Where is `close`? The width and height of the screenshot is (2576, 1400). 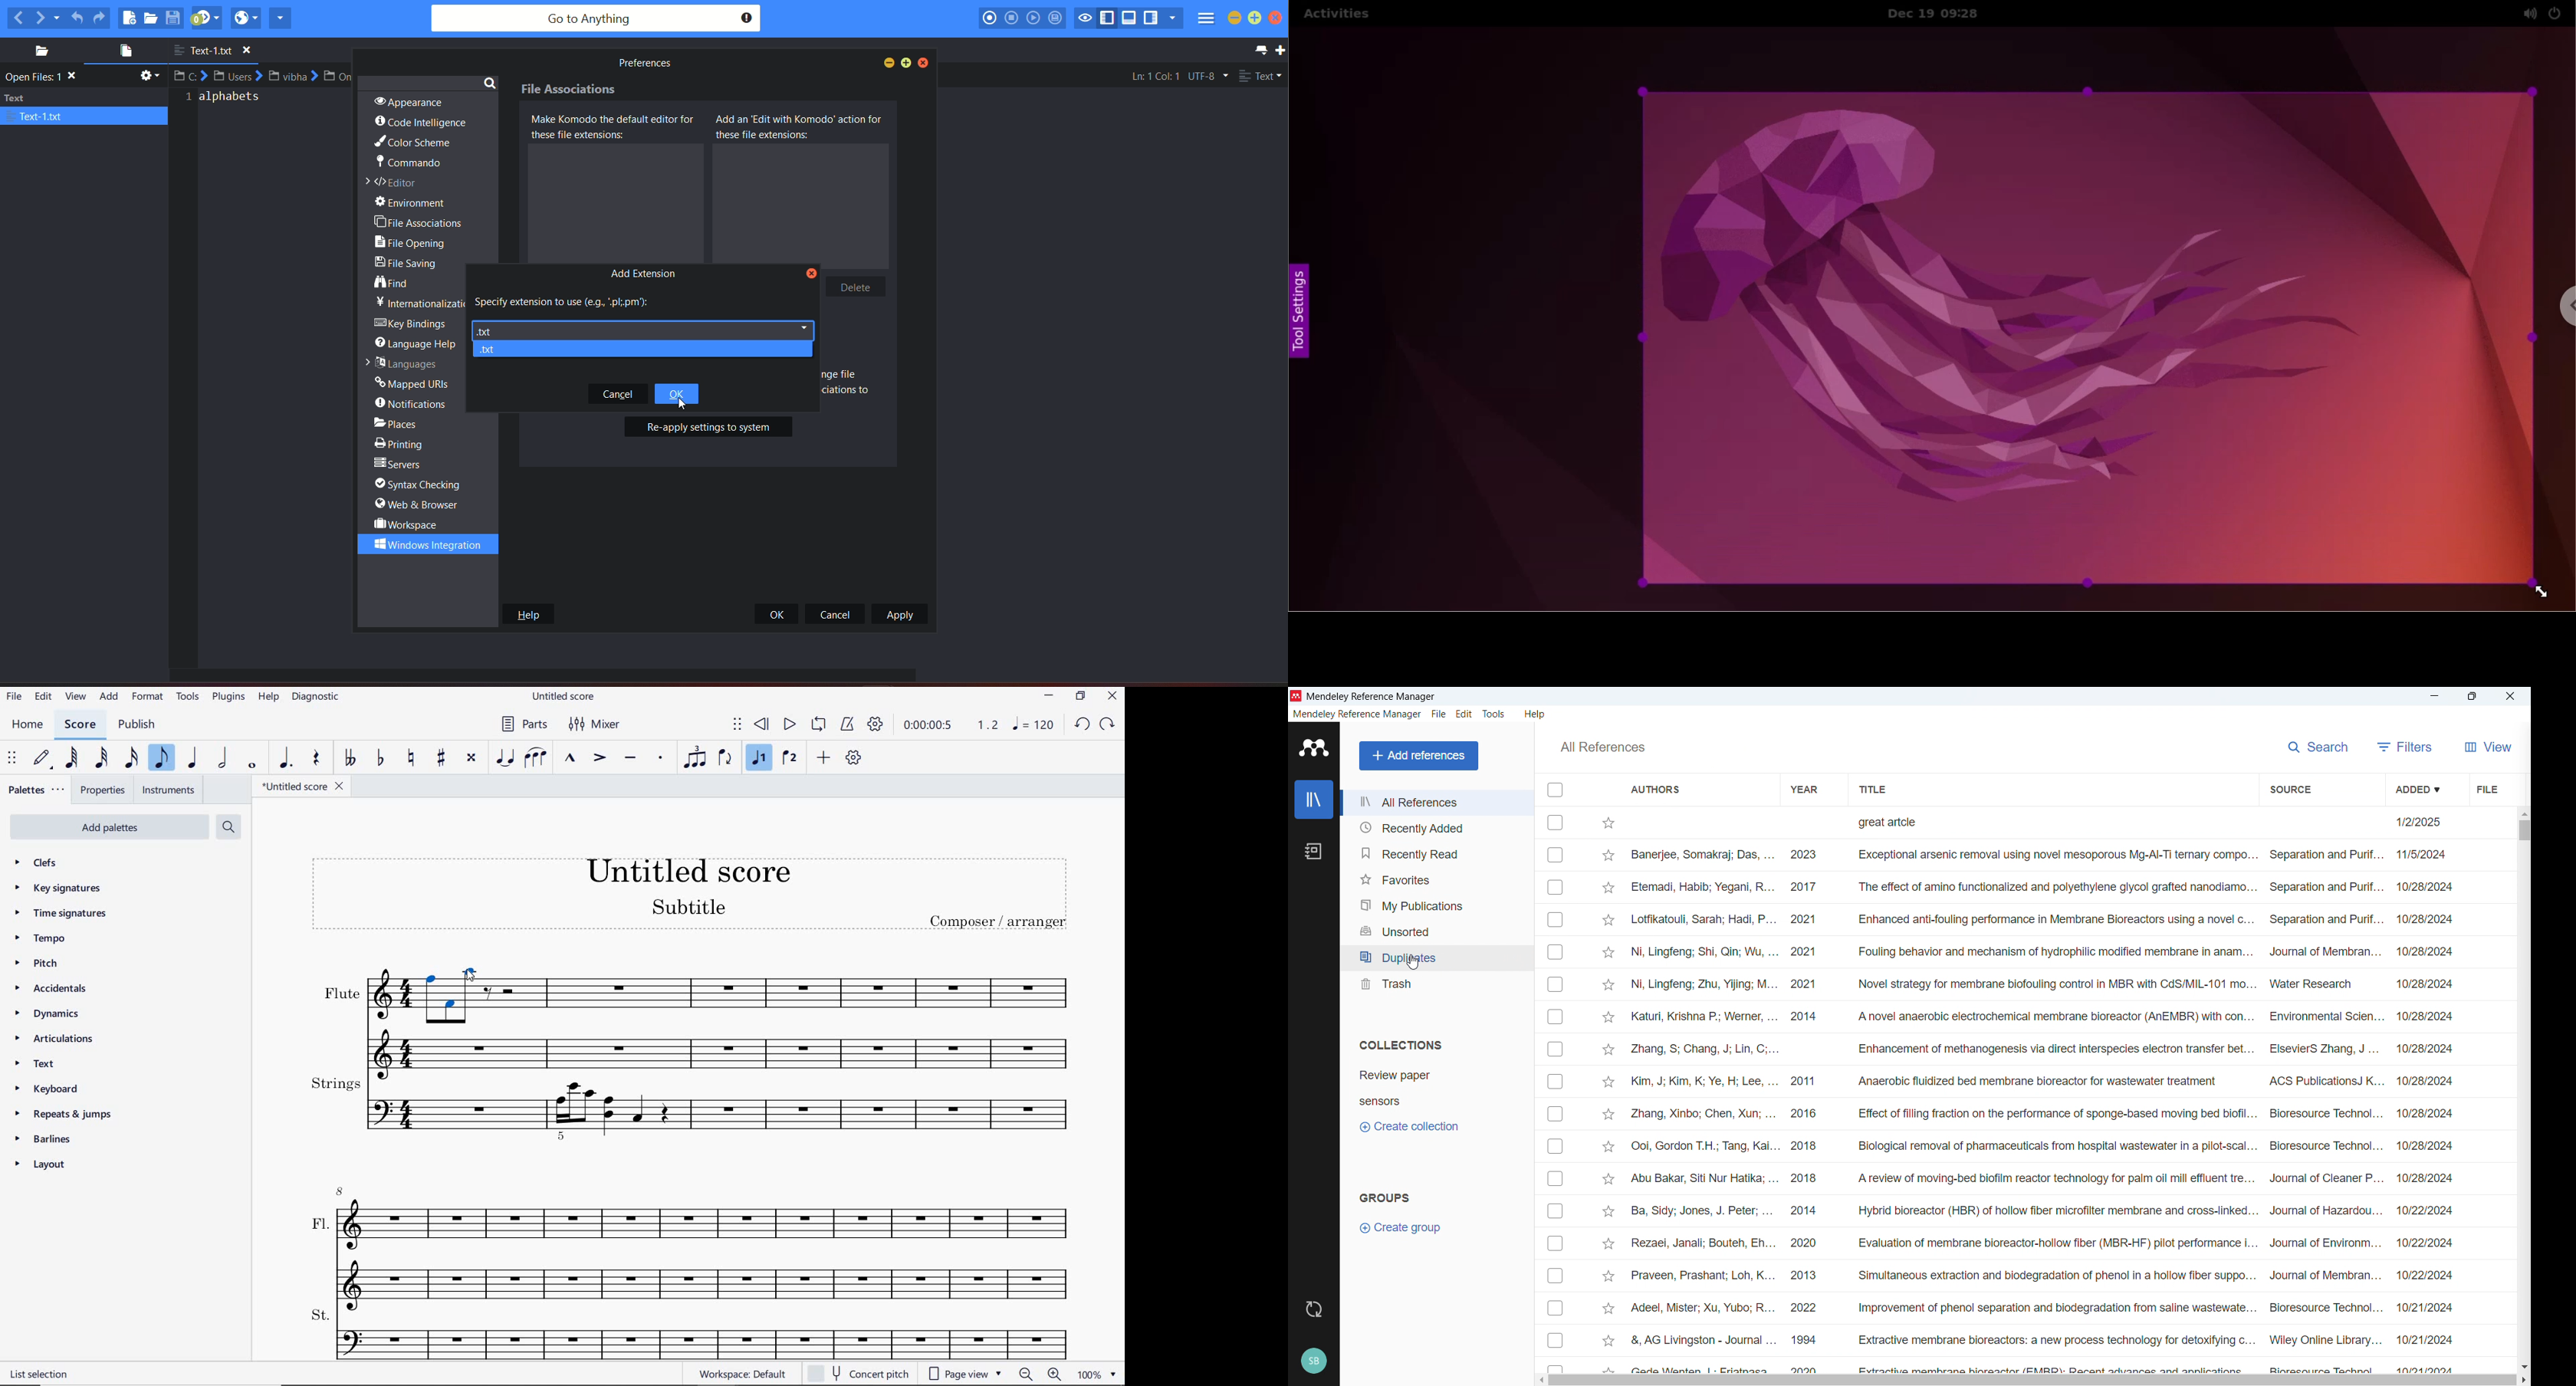
close is located at coordinates (924, 62).